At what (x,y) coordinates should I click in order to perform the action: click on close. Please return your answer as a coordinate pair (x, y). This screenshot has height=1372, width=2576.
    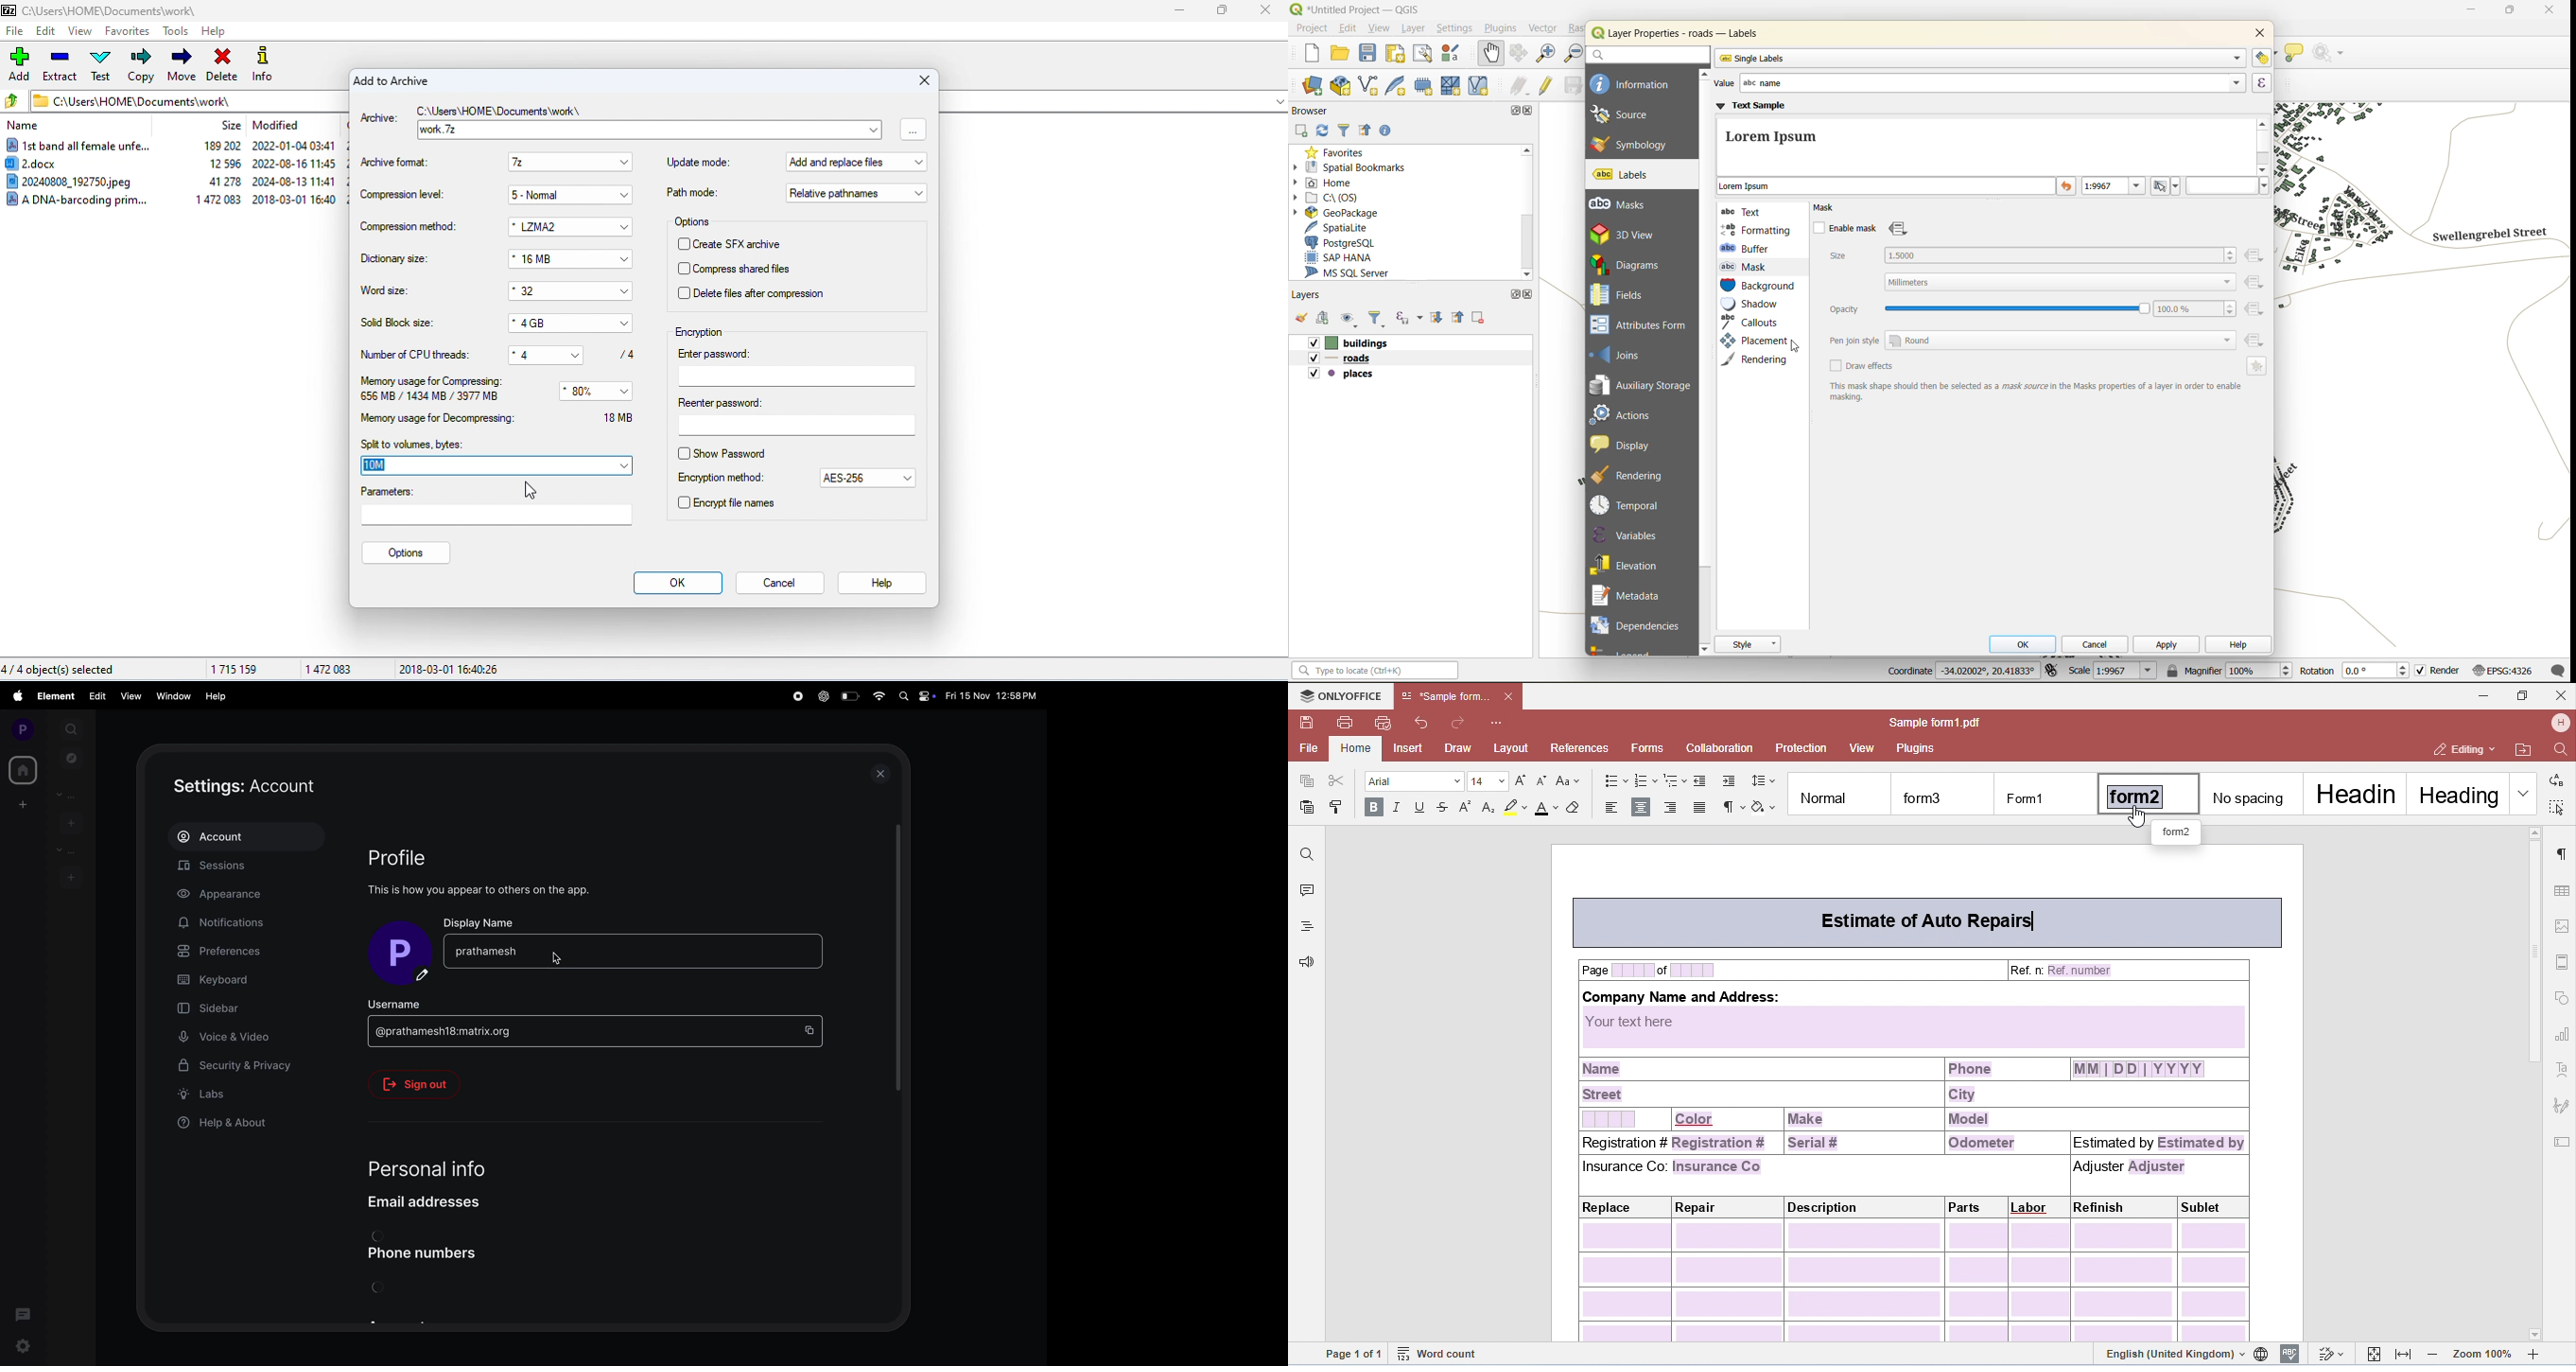
    Looking at the image, I should click on (881, 774).